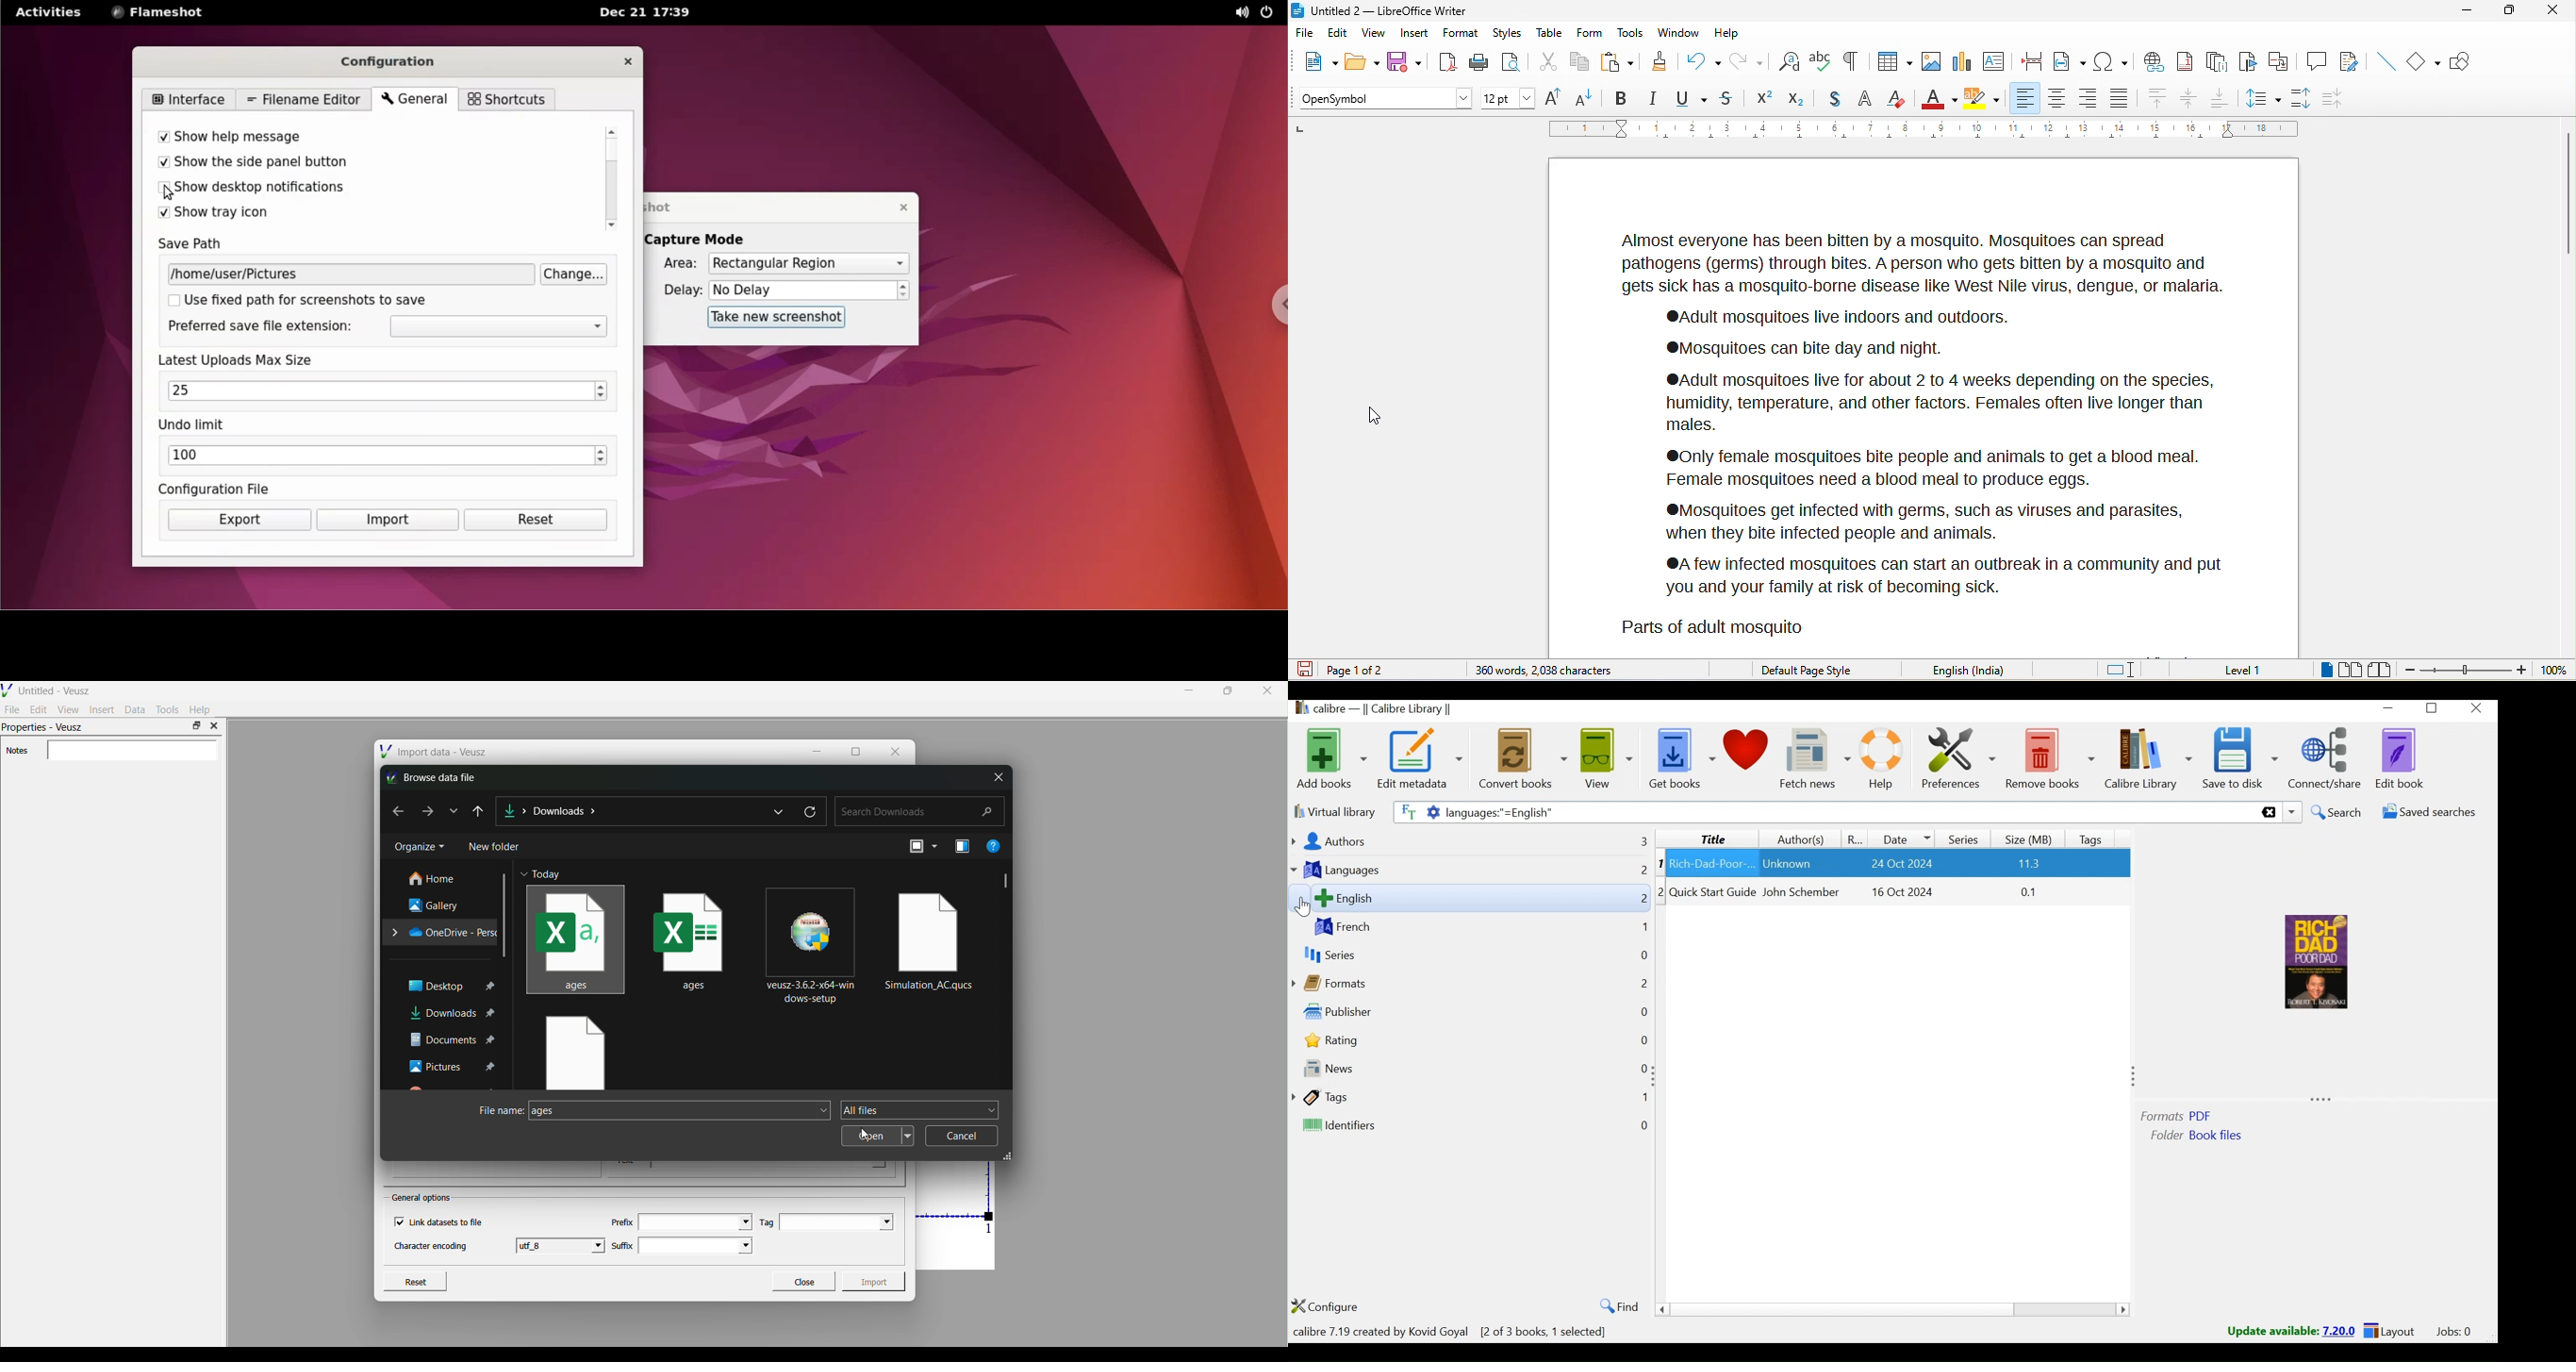  Describe the element at coordinates (2240, 759) in the screenshot. I see `Save to disk` at that location.